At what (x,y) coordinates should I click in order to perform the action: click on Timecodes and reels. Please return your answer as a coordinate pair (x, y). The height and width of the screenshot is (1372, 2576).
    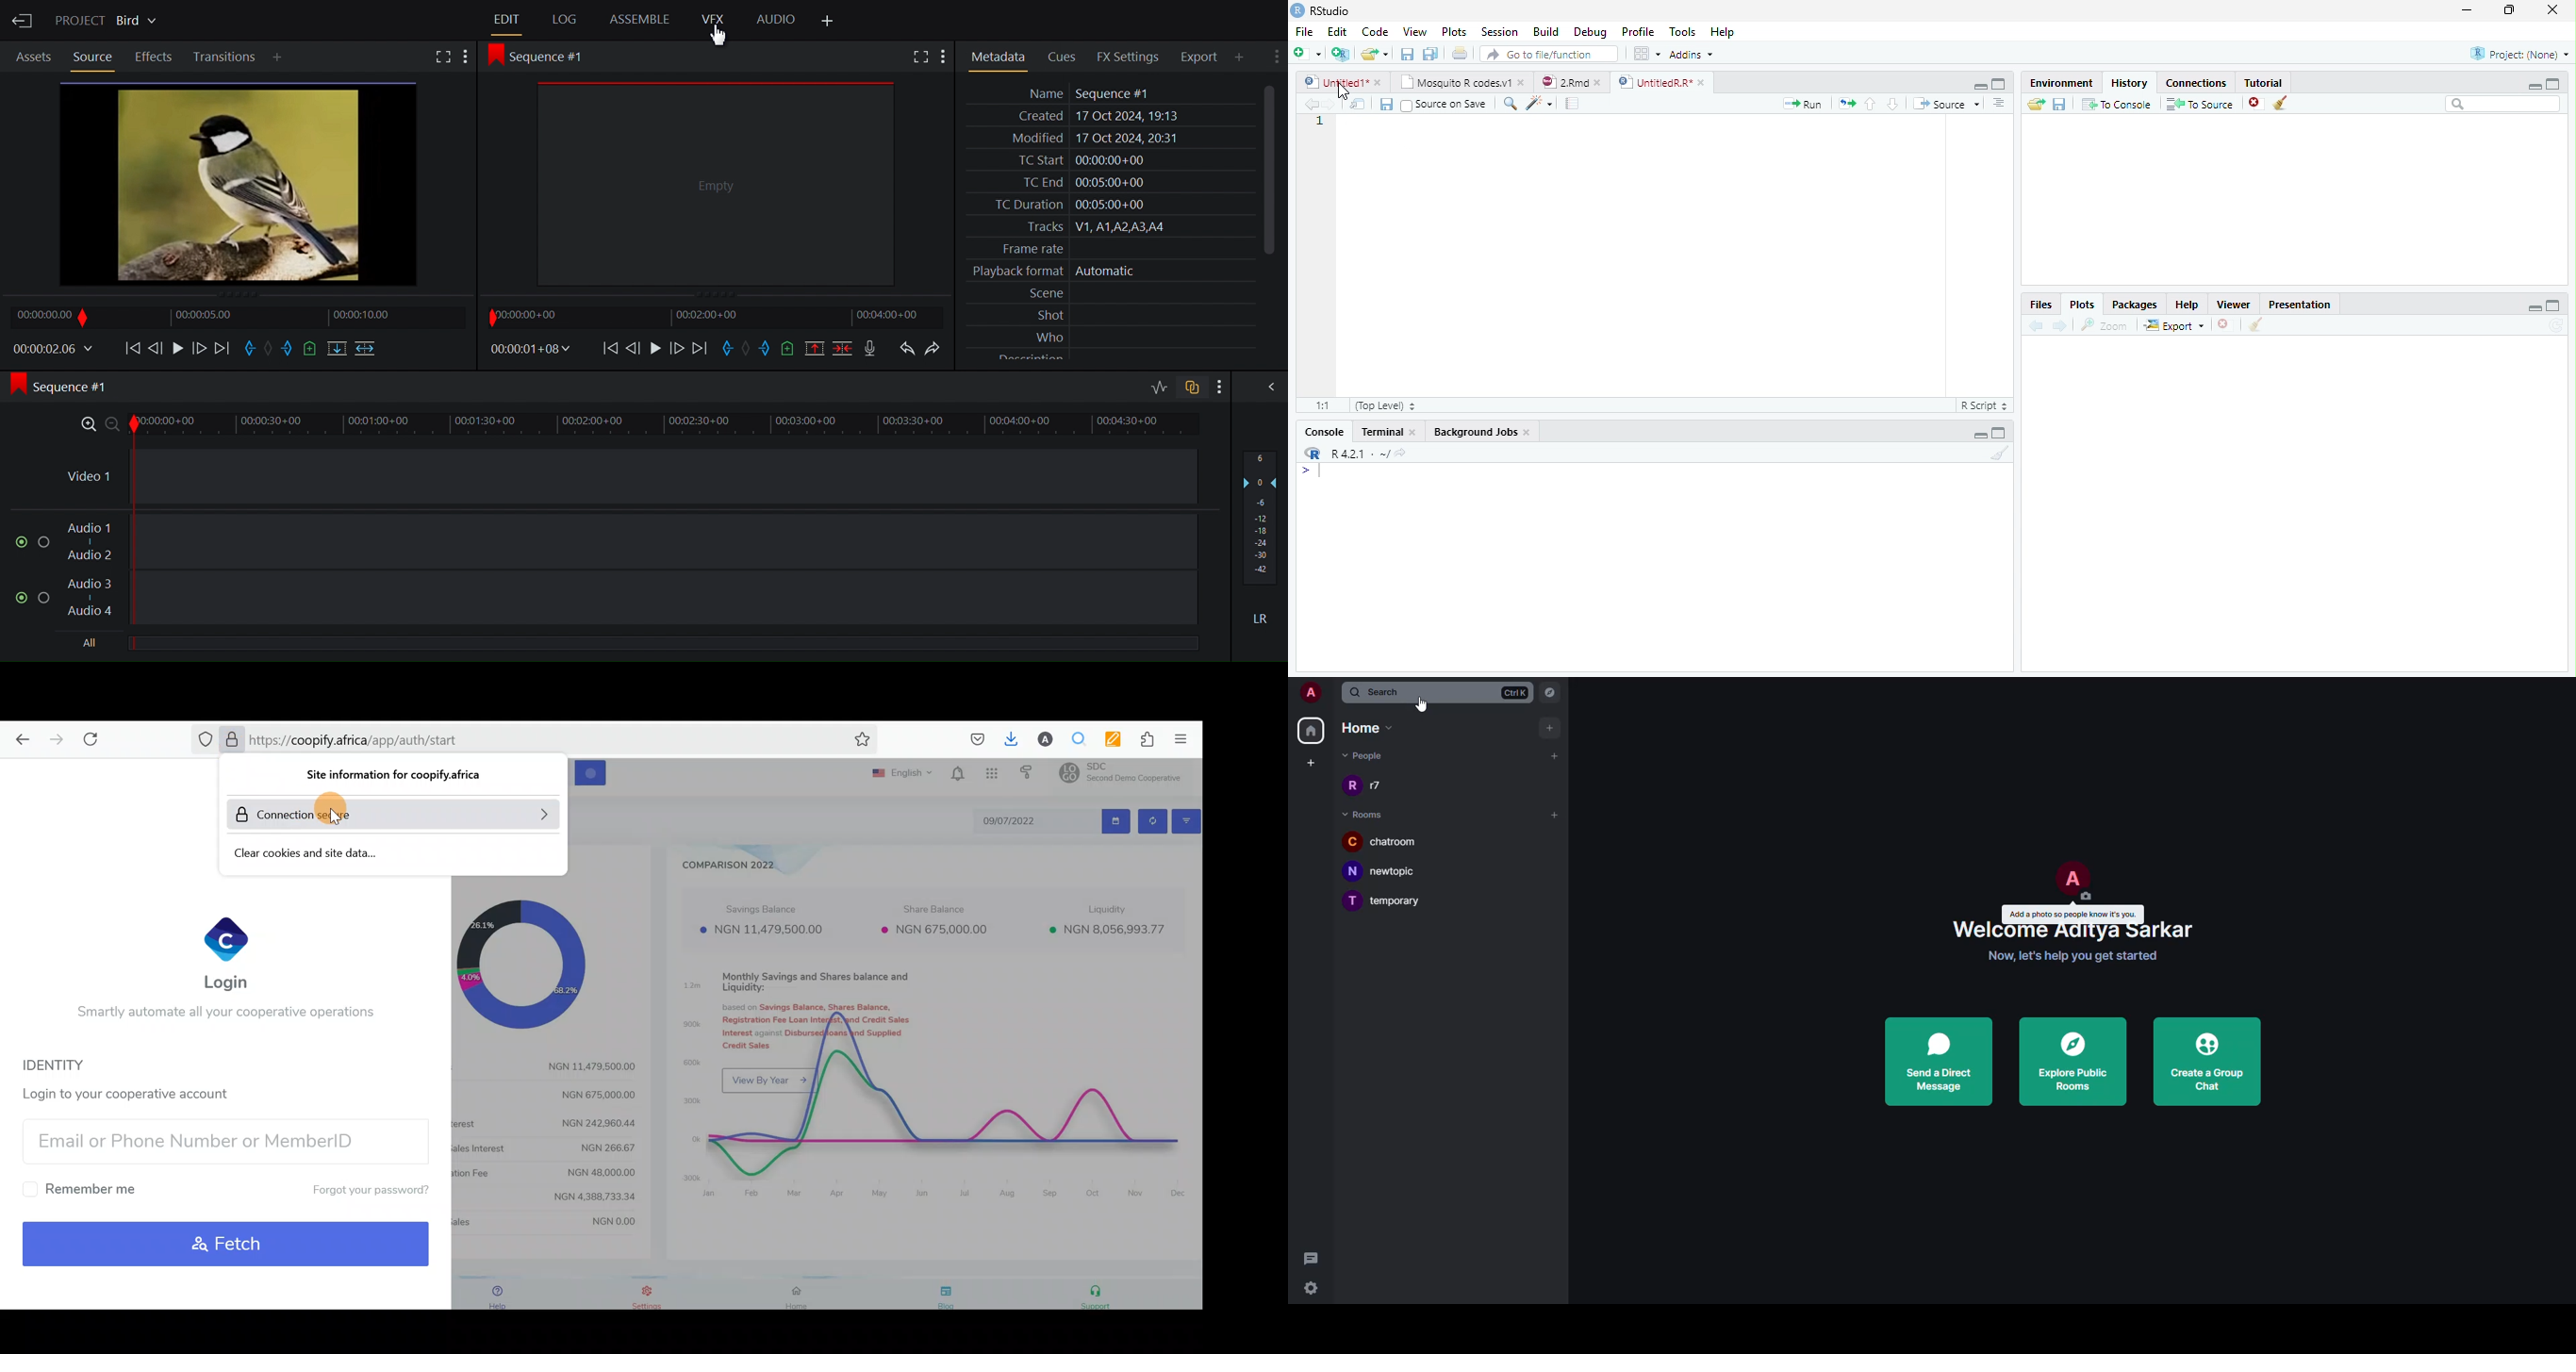
    Looking at the image, I should click on (537, 350).